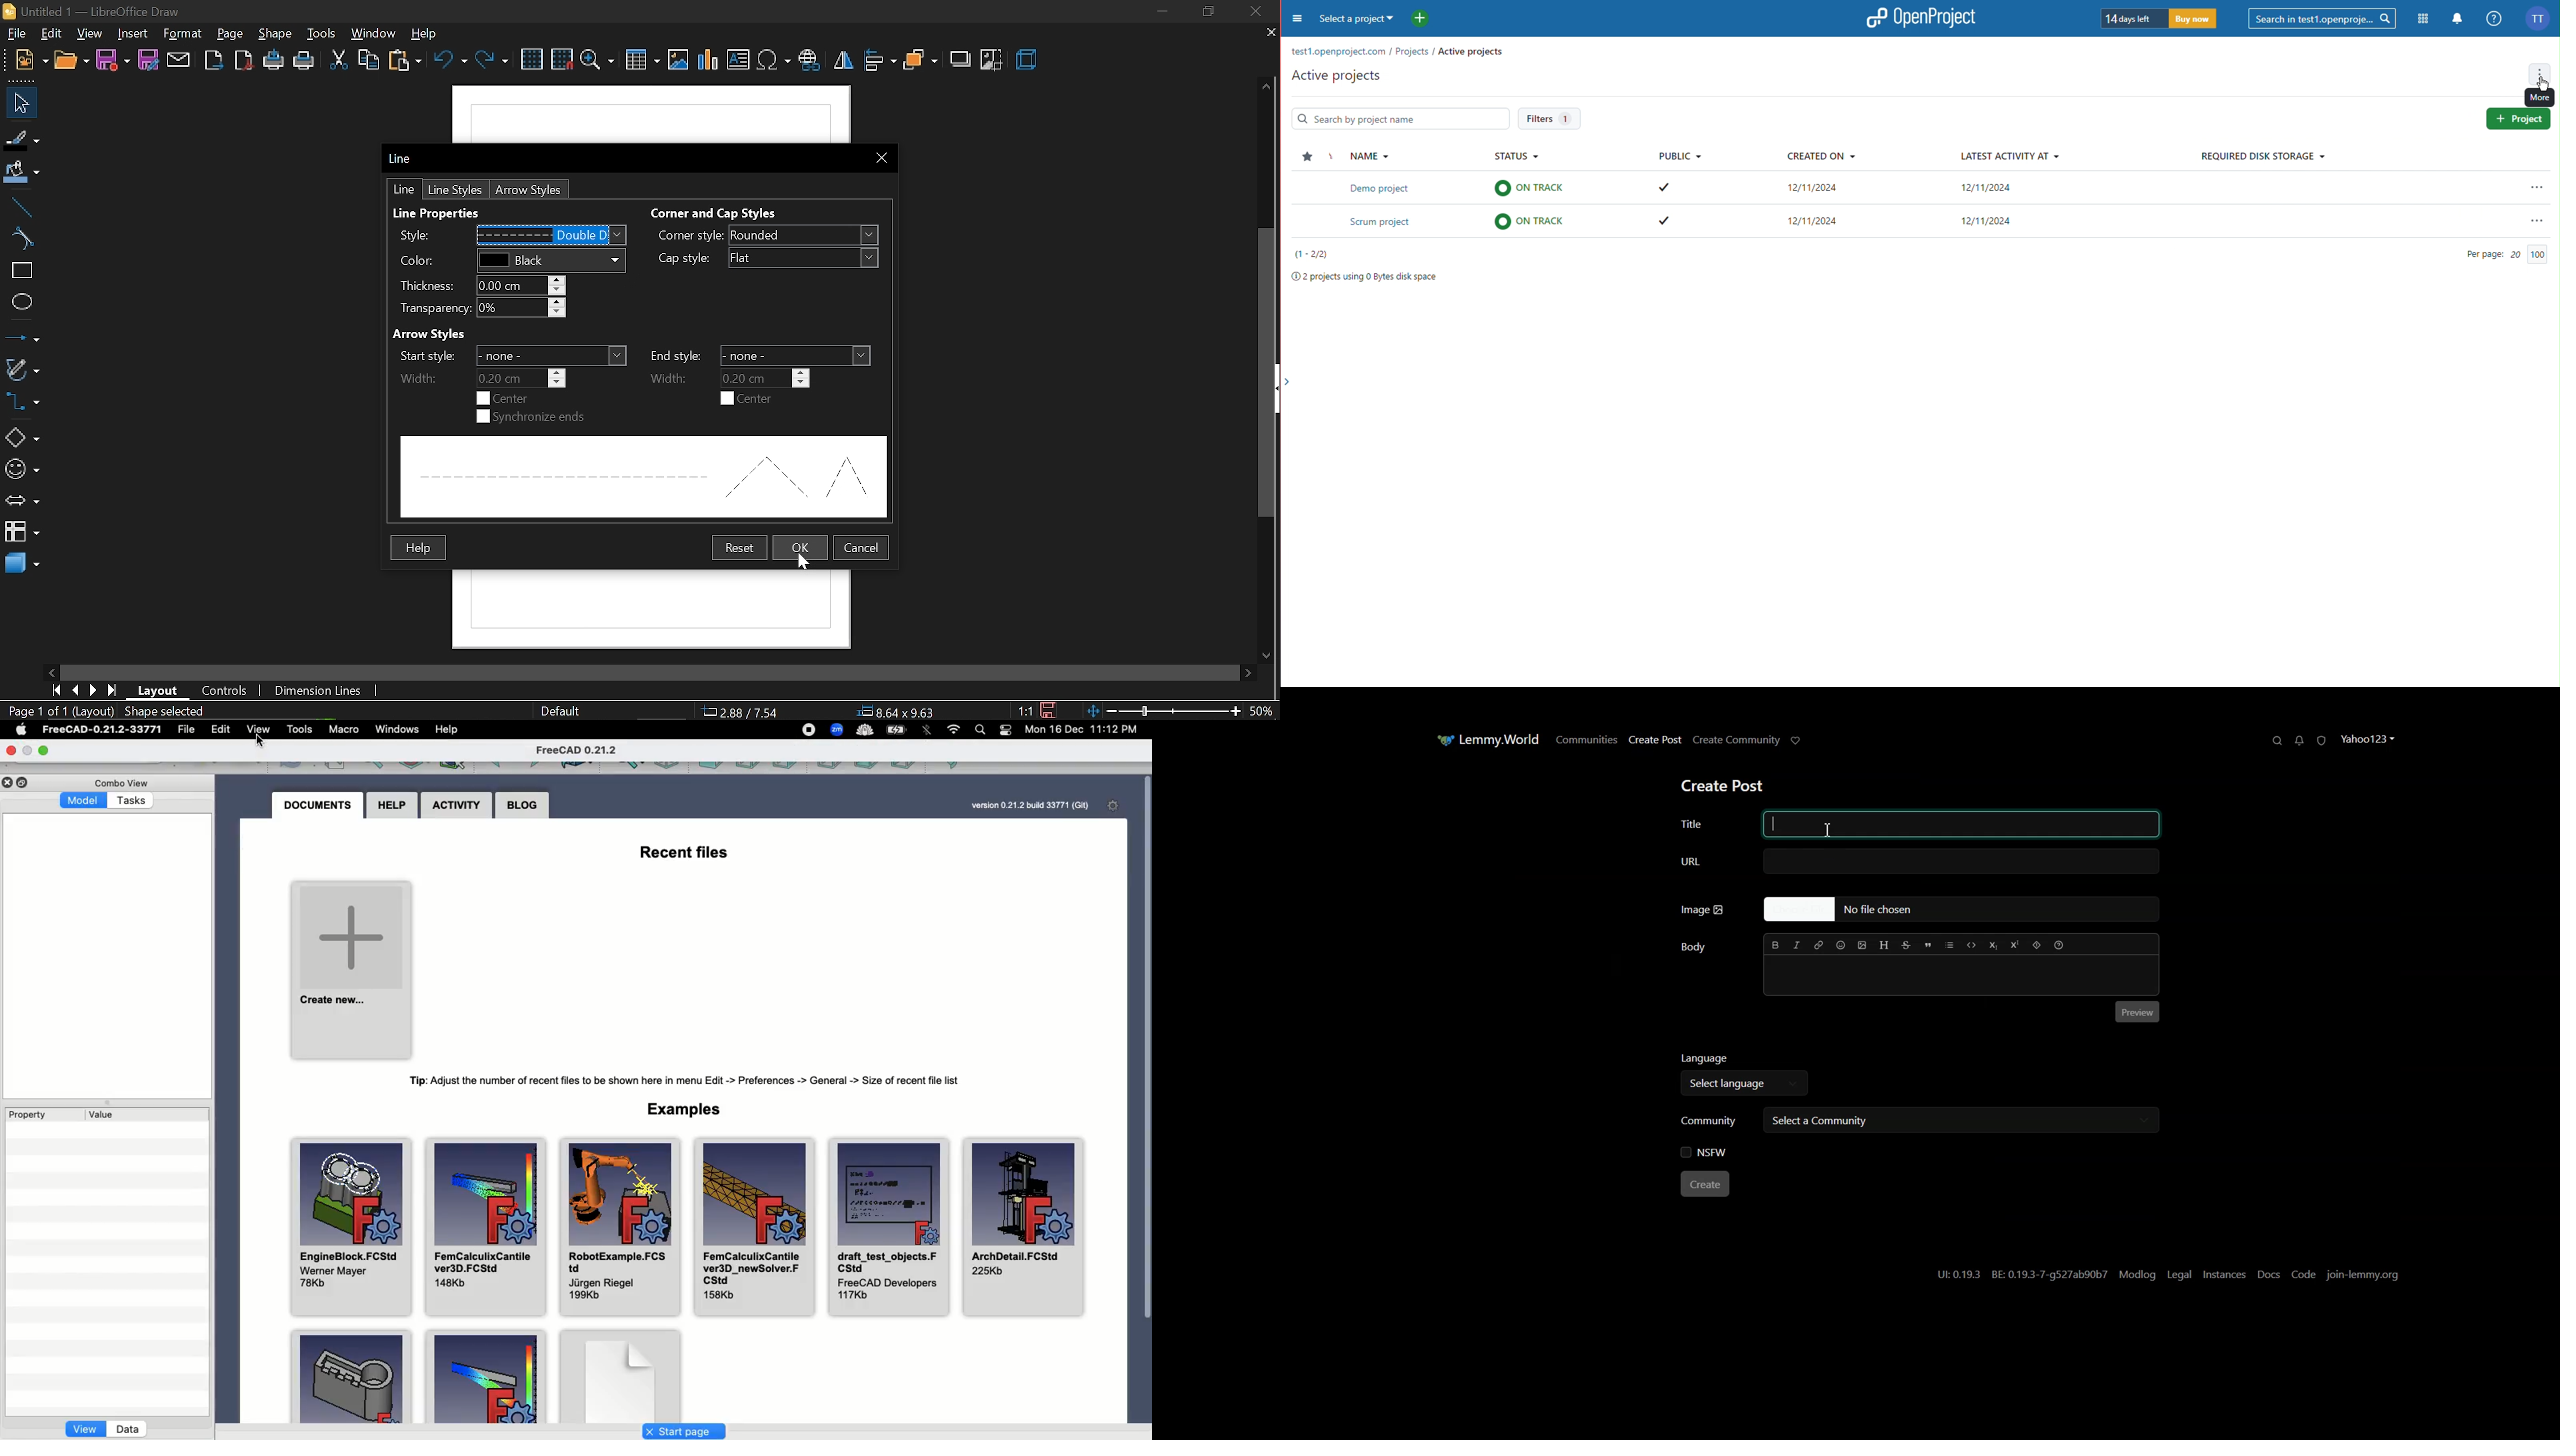  What do you see at coordinates (24, 730) in the screenshot?
I see `Apple` at bounding box center [24, 730].